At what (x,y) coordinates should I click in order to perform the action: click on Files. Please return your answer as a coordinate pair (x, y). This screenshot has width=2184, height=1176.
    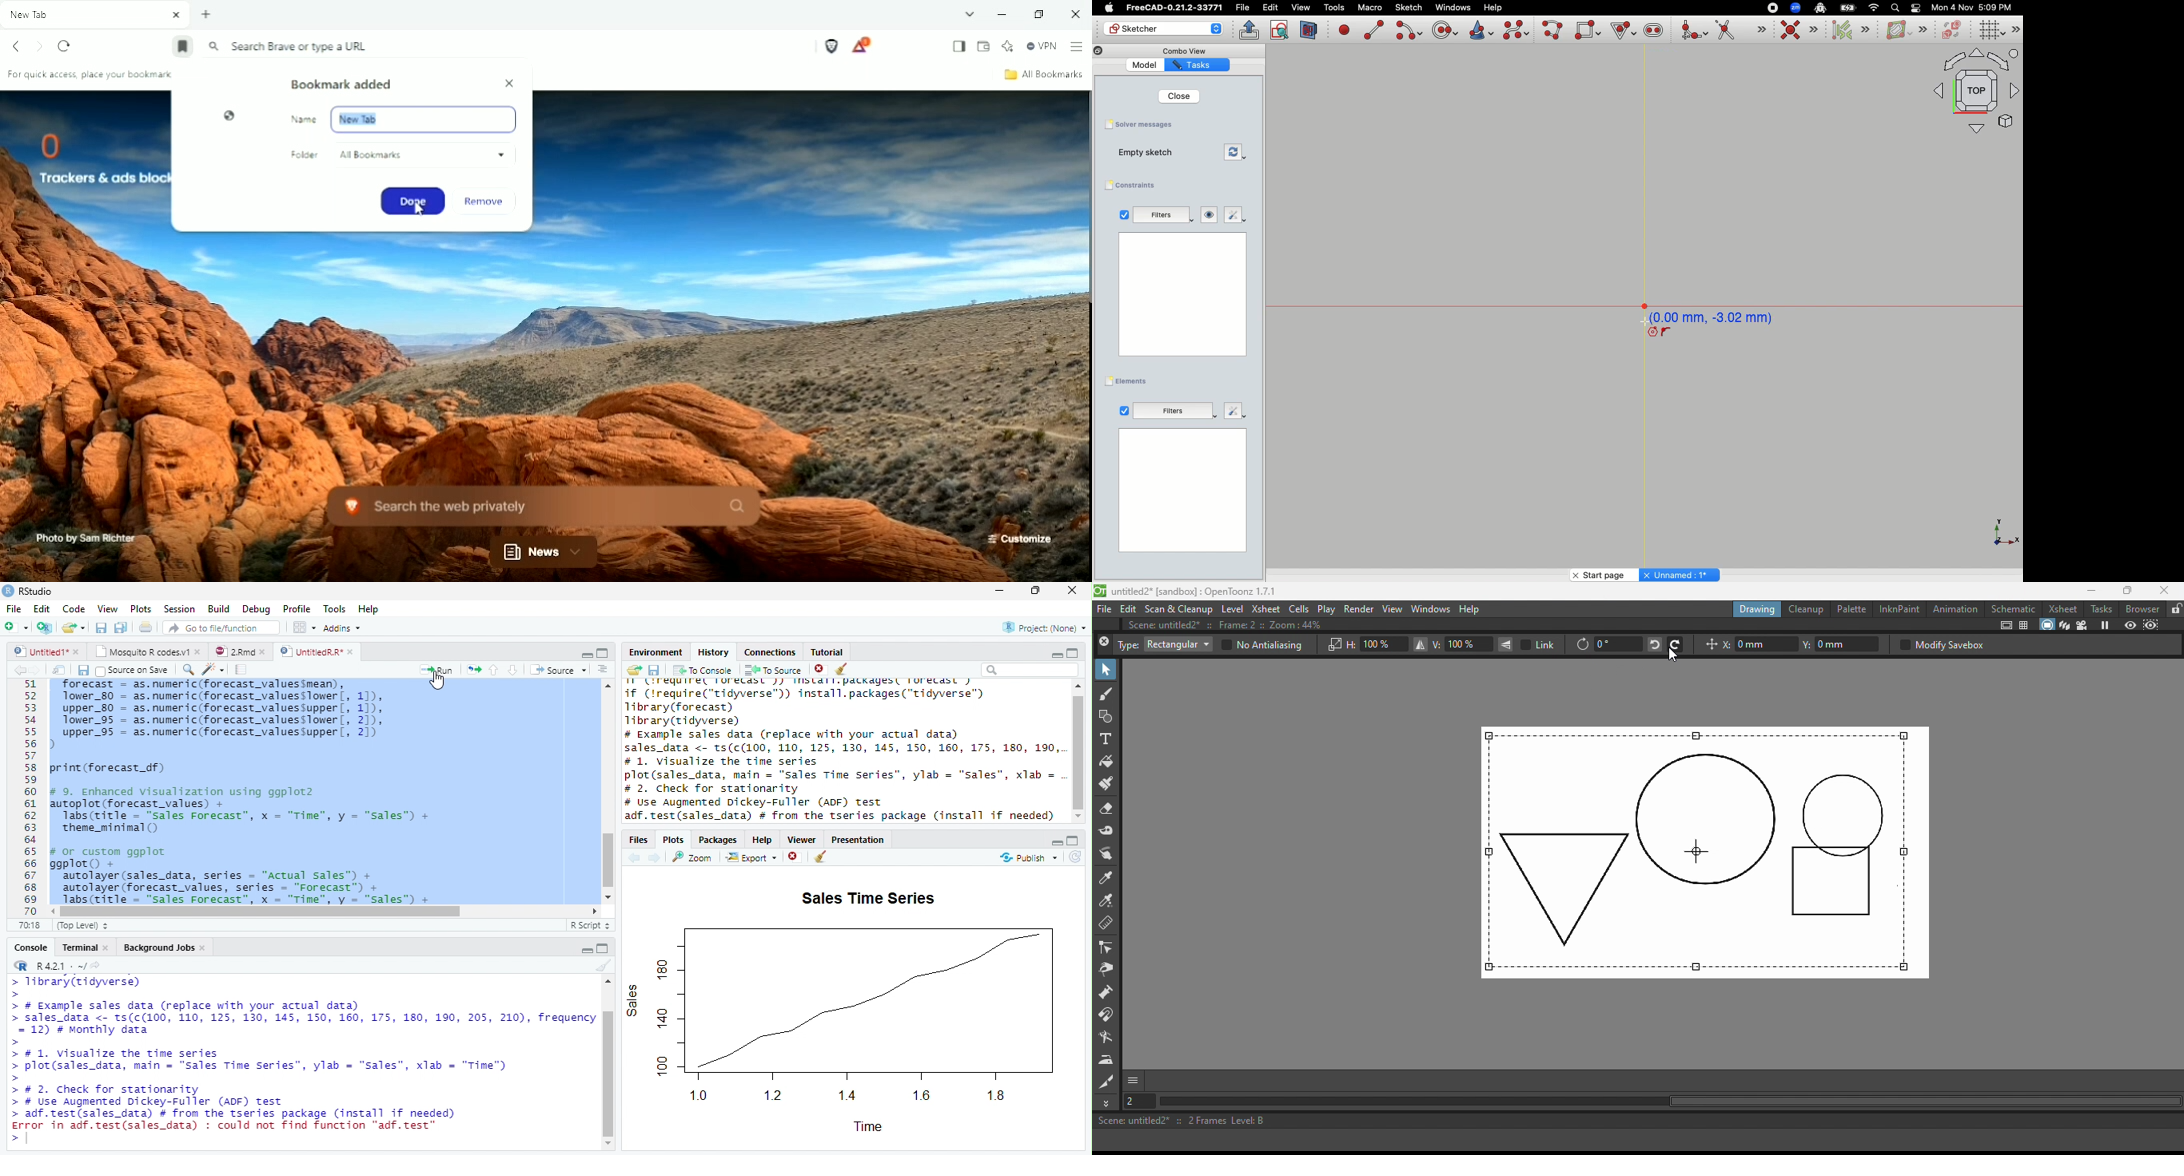
    Looking at the image, I should click on (640, 840).